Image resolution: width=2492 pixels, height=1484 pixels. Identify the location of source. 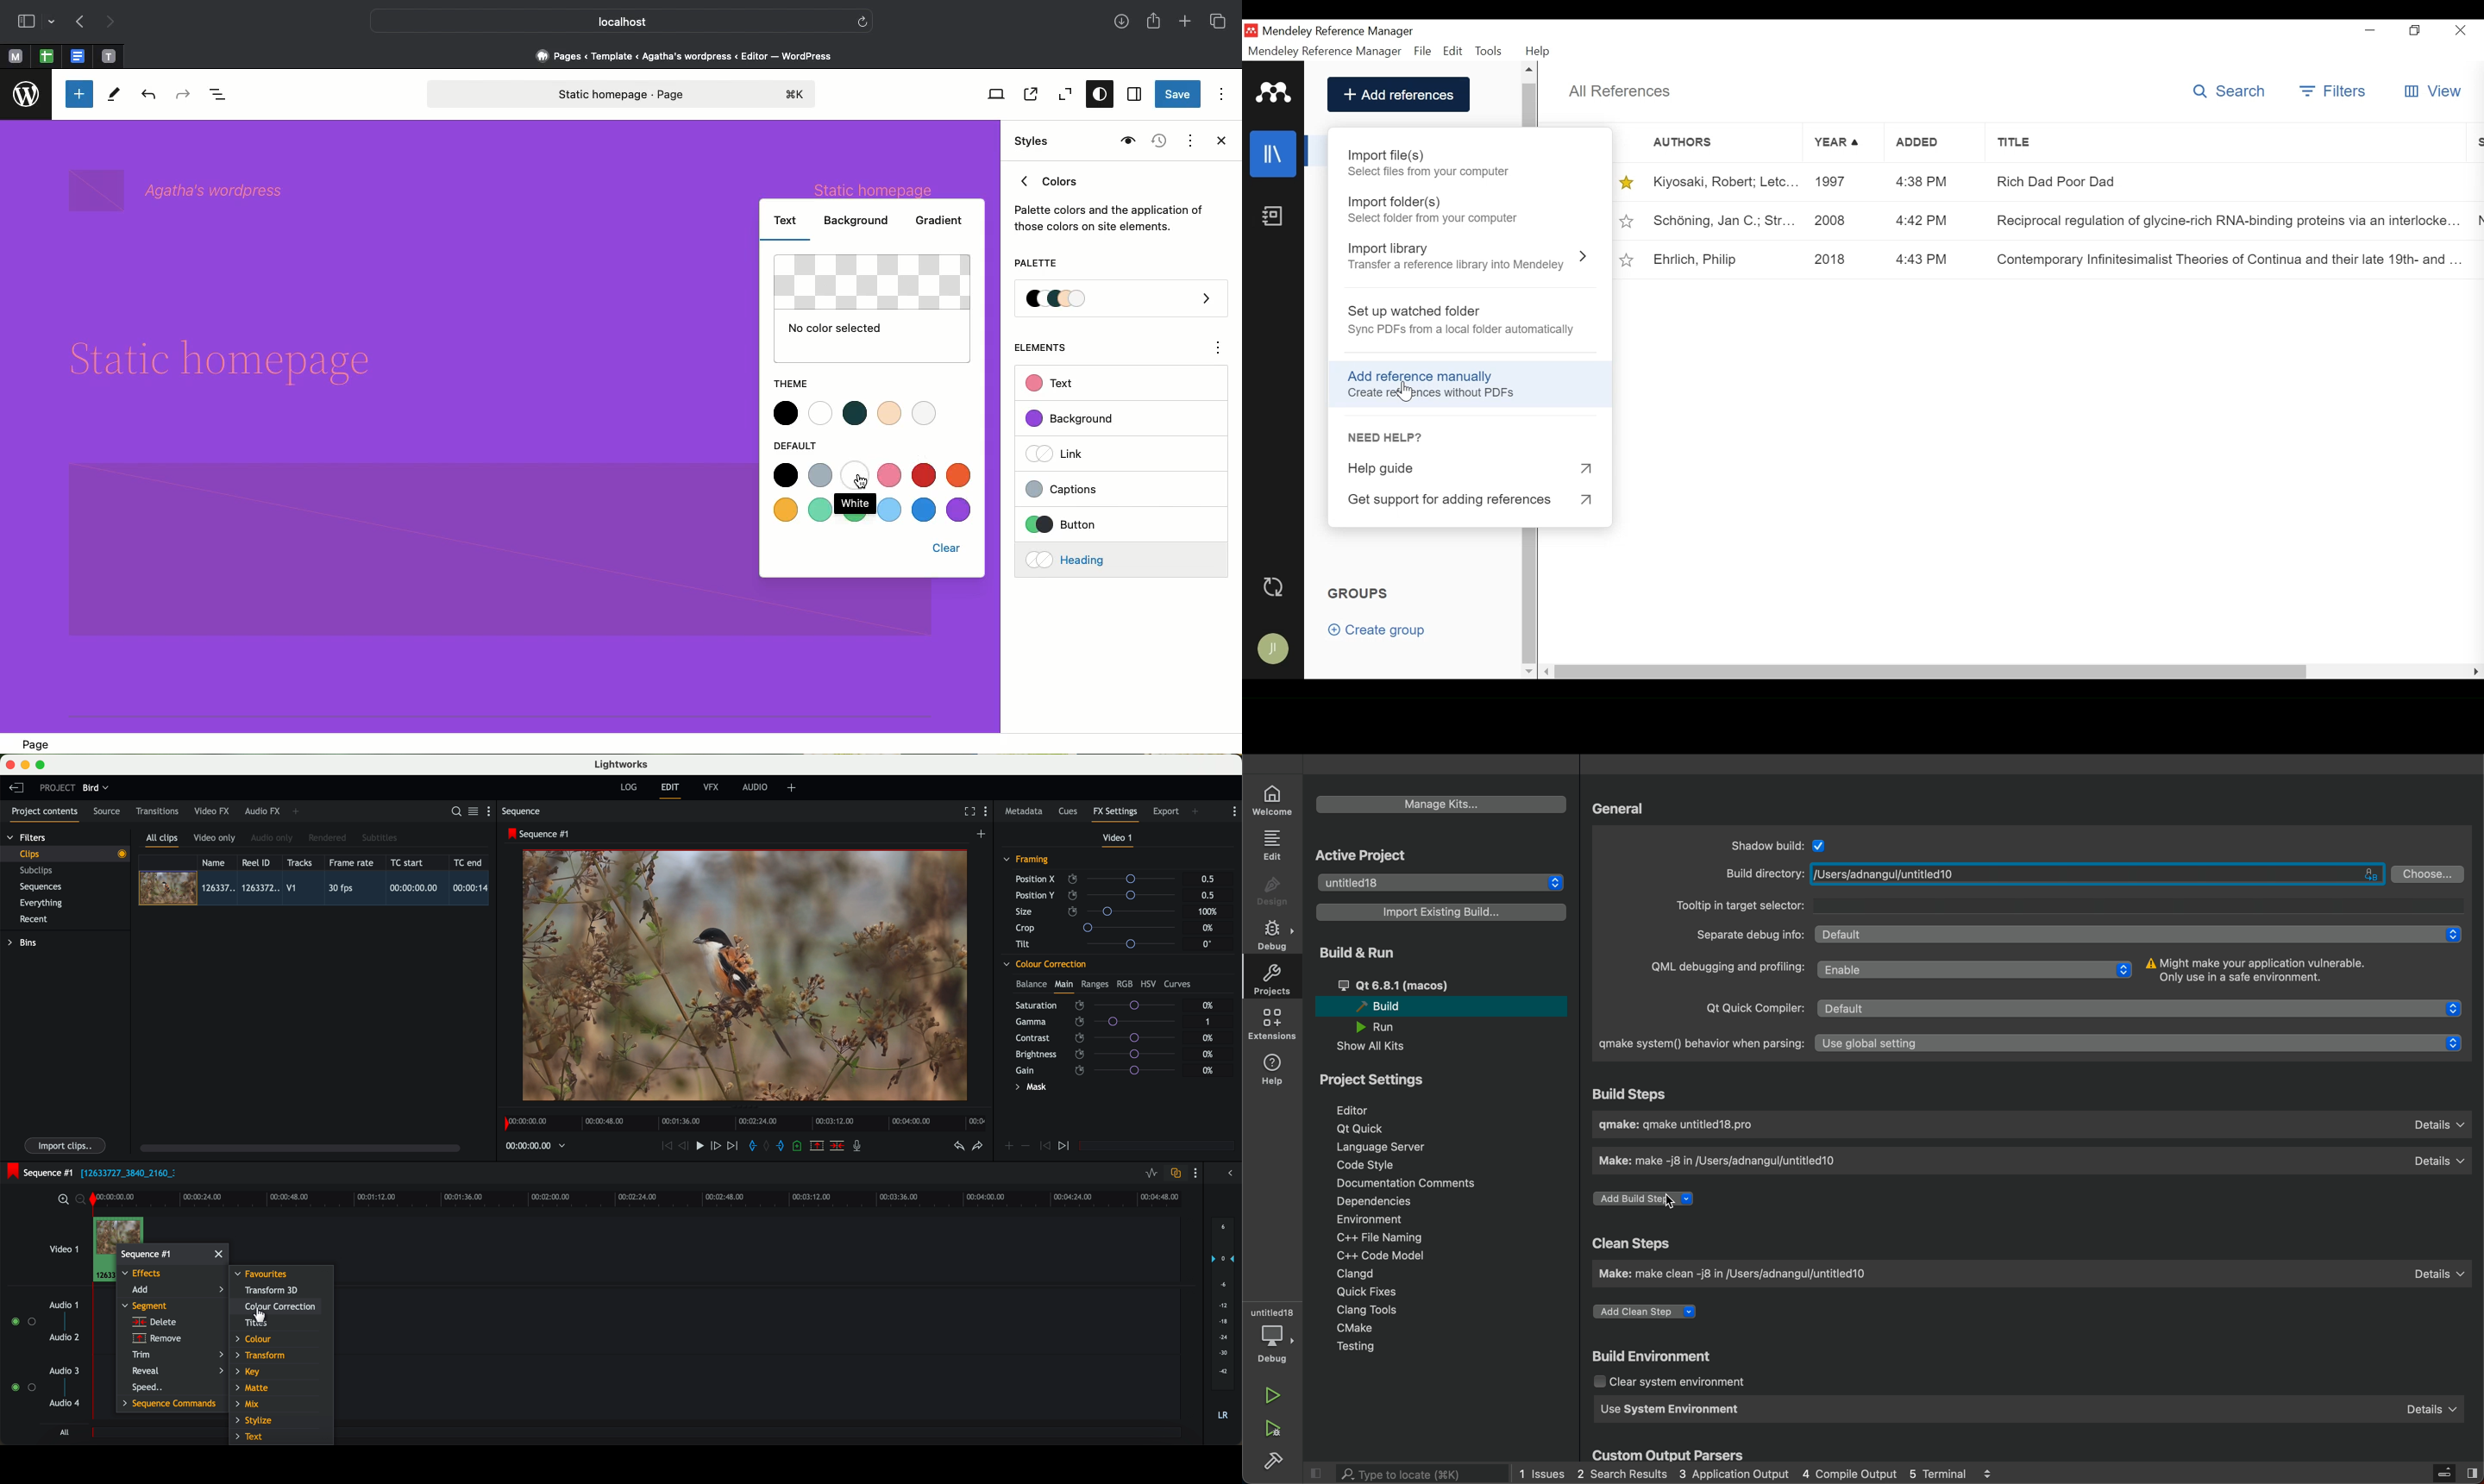
(107, 812).